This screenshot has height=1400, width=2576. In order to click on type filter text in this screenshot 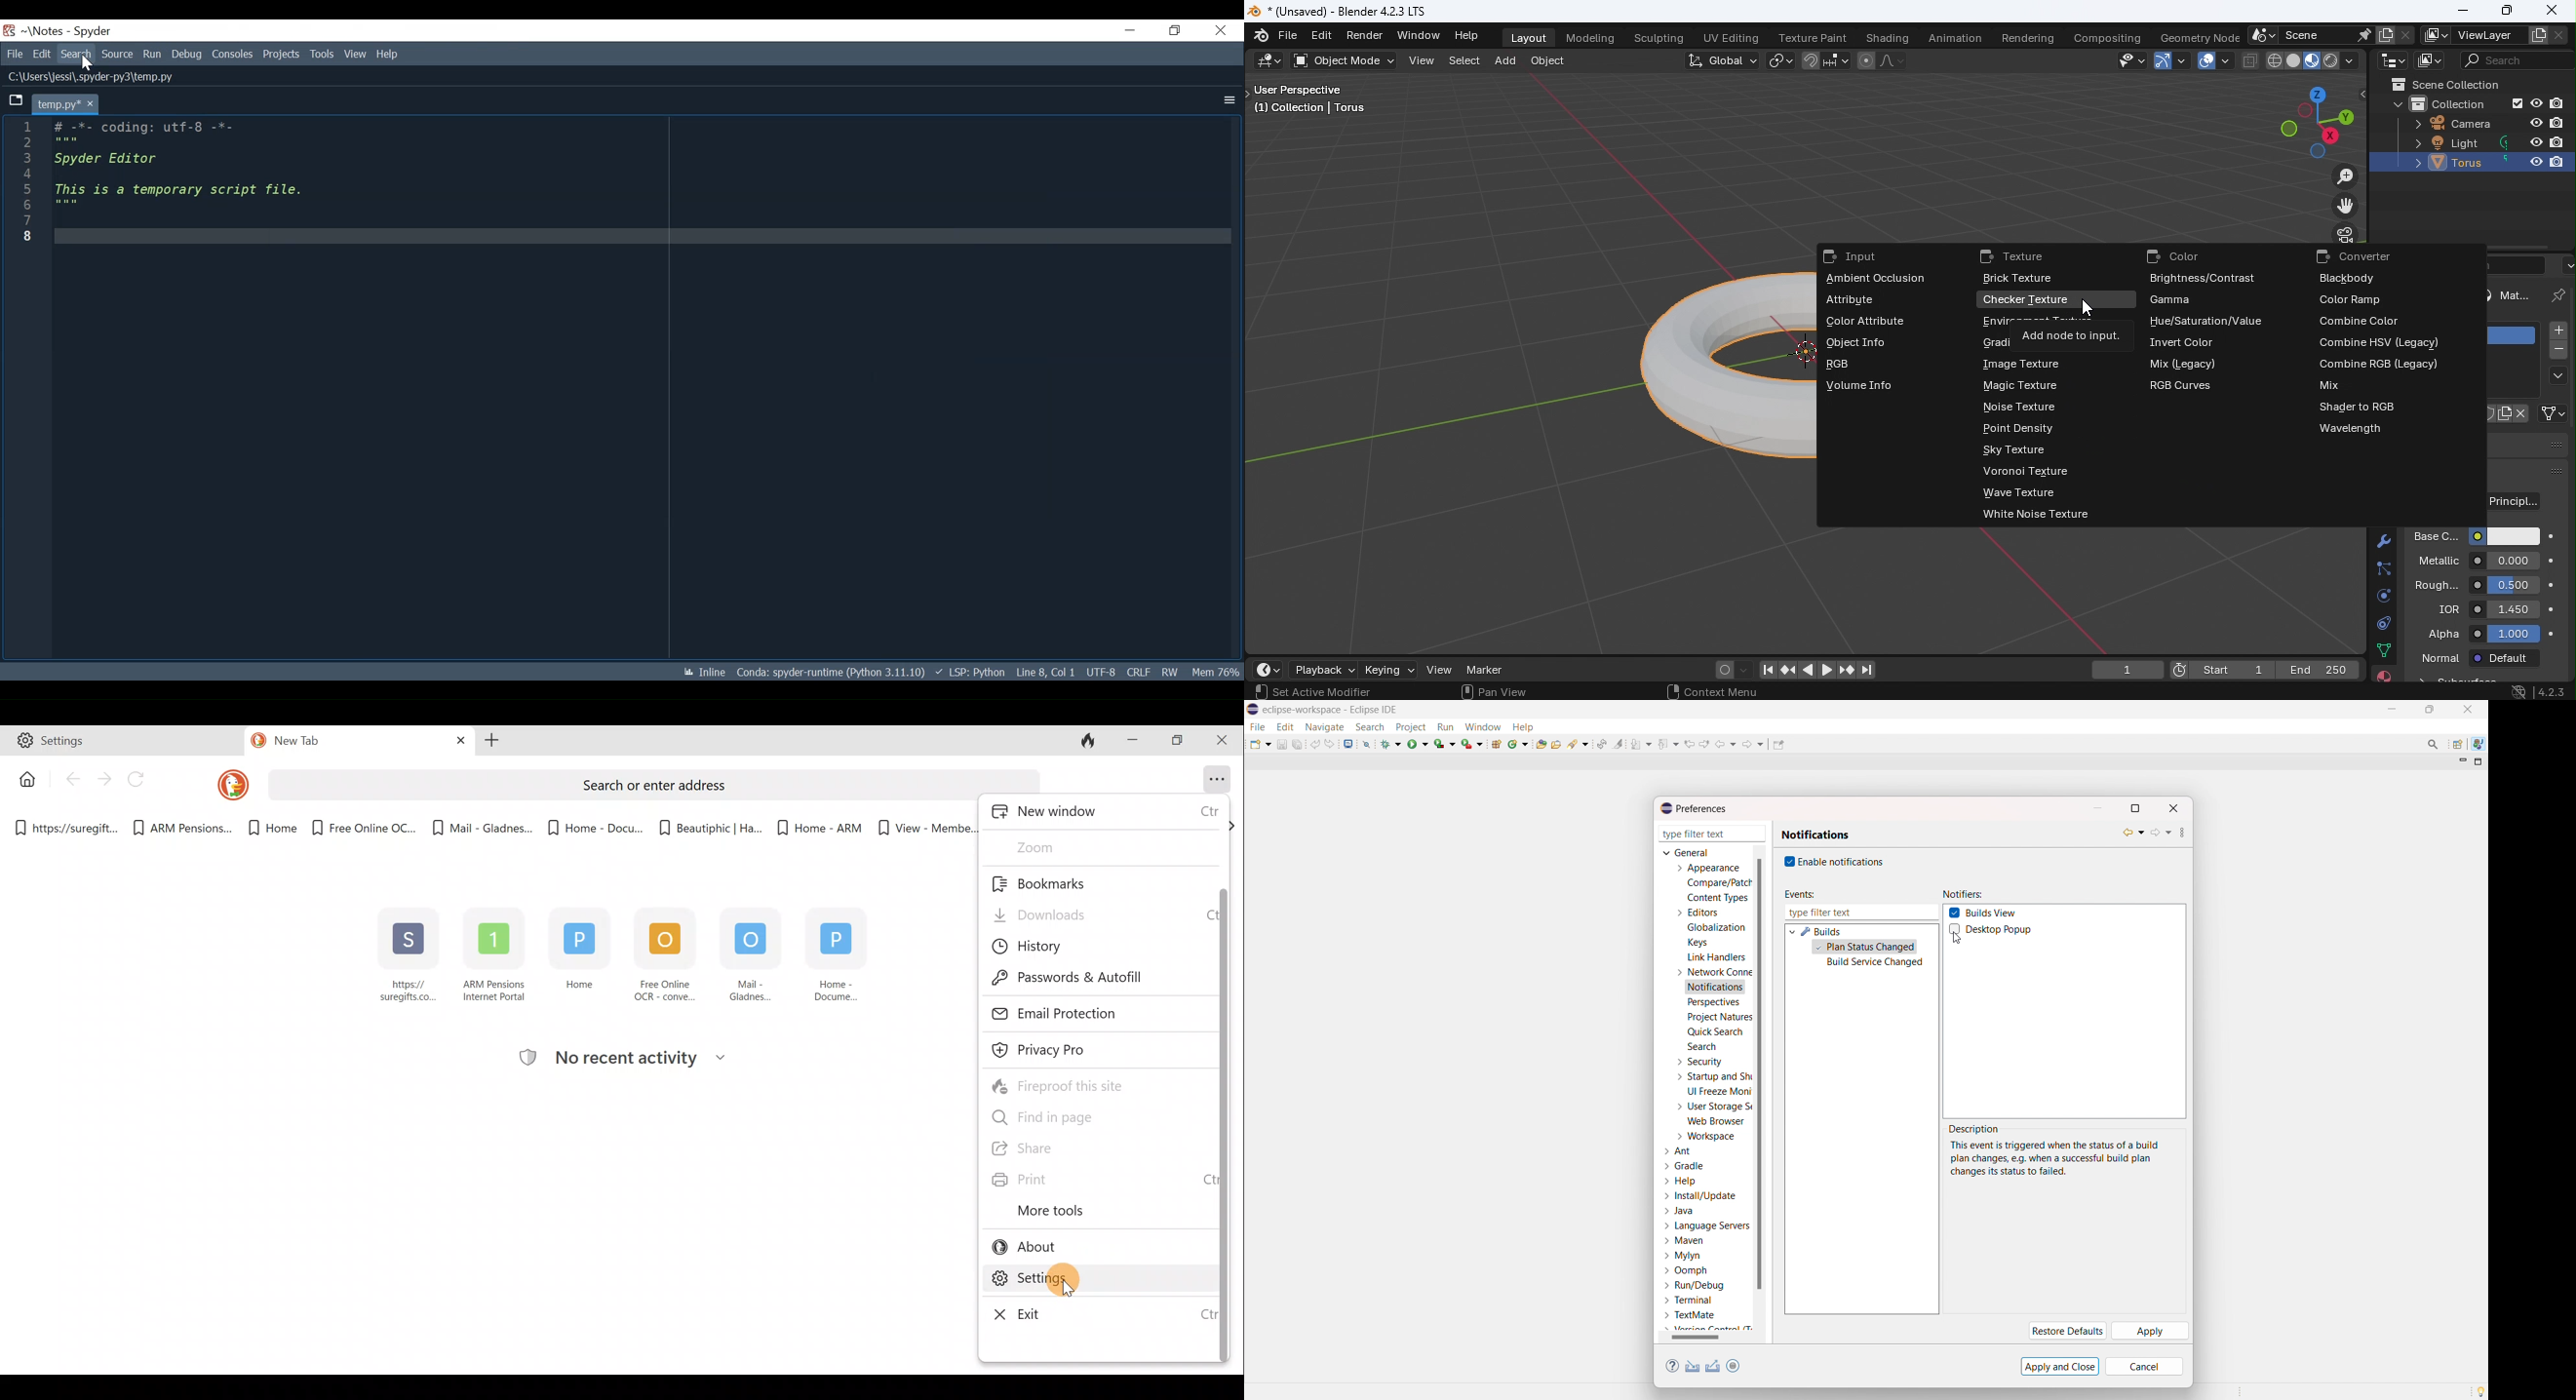, I will do `click(1861, 913)`.